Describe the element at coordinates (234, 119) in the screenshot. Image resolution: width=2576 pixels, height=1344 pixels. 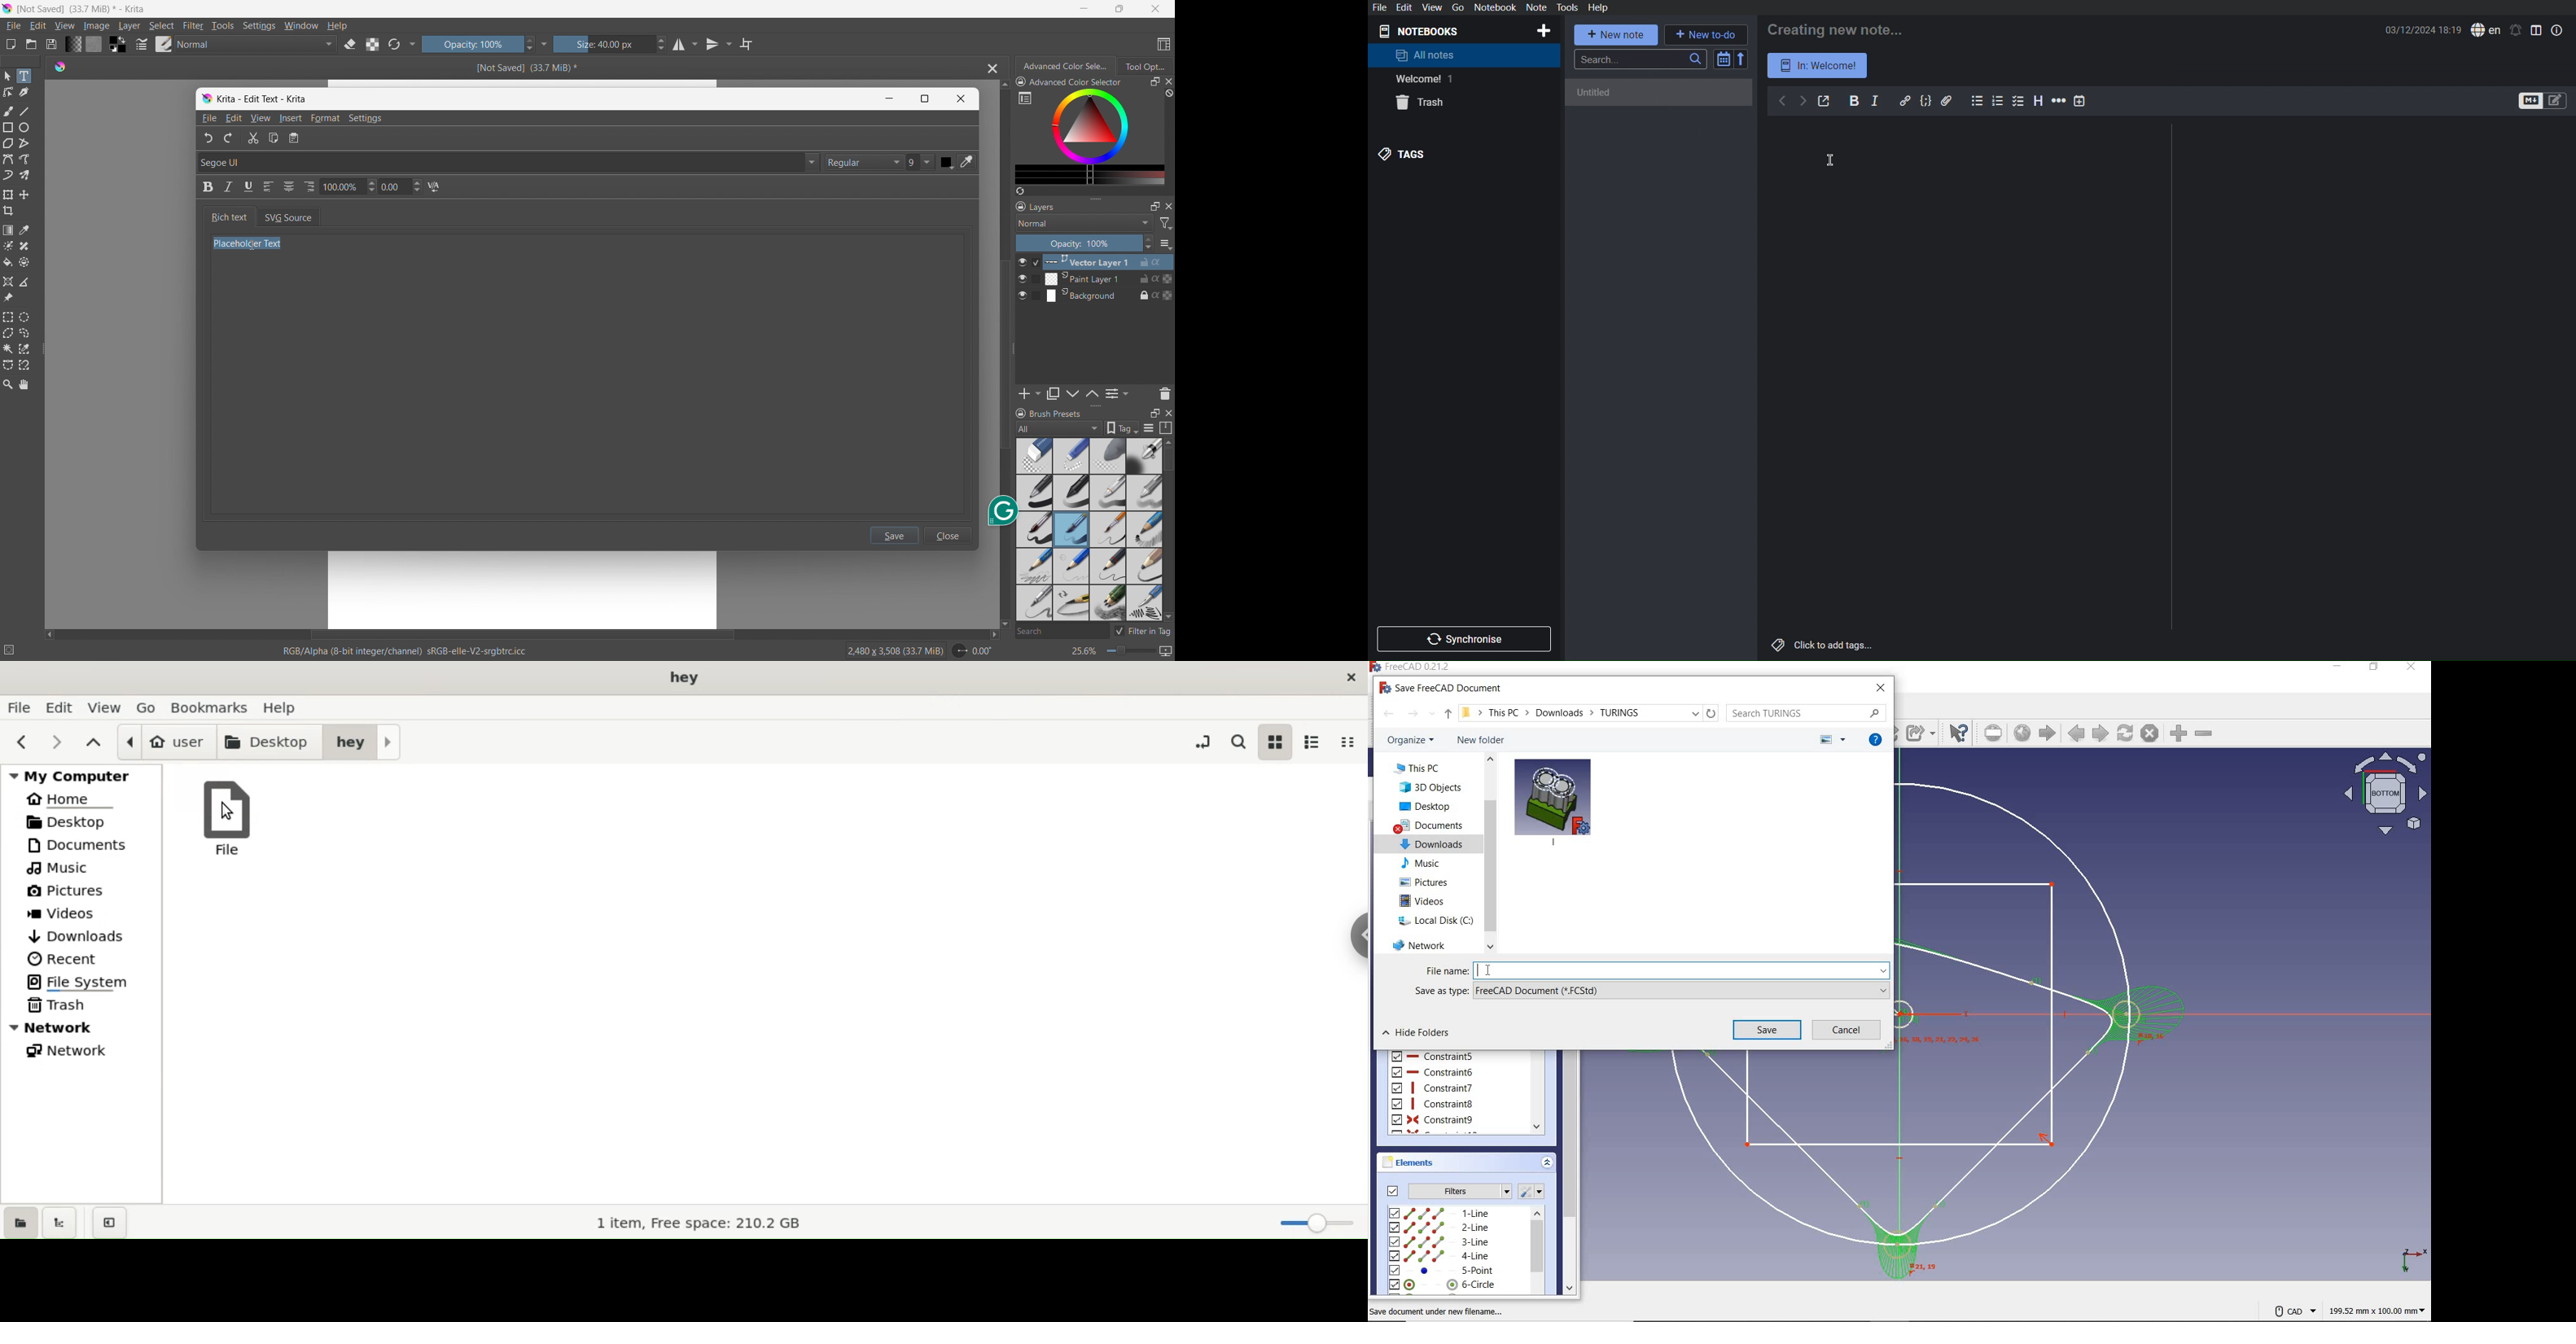
I see `edit` at that location.